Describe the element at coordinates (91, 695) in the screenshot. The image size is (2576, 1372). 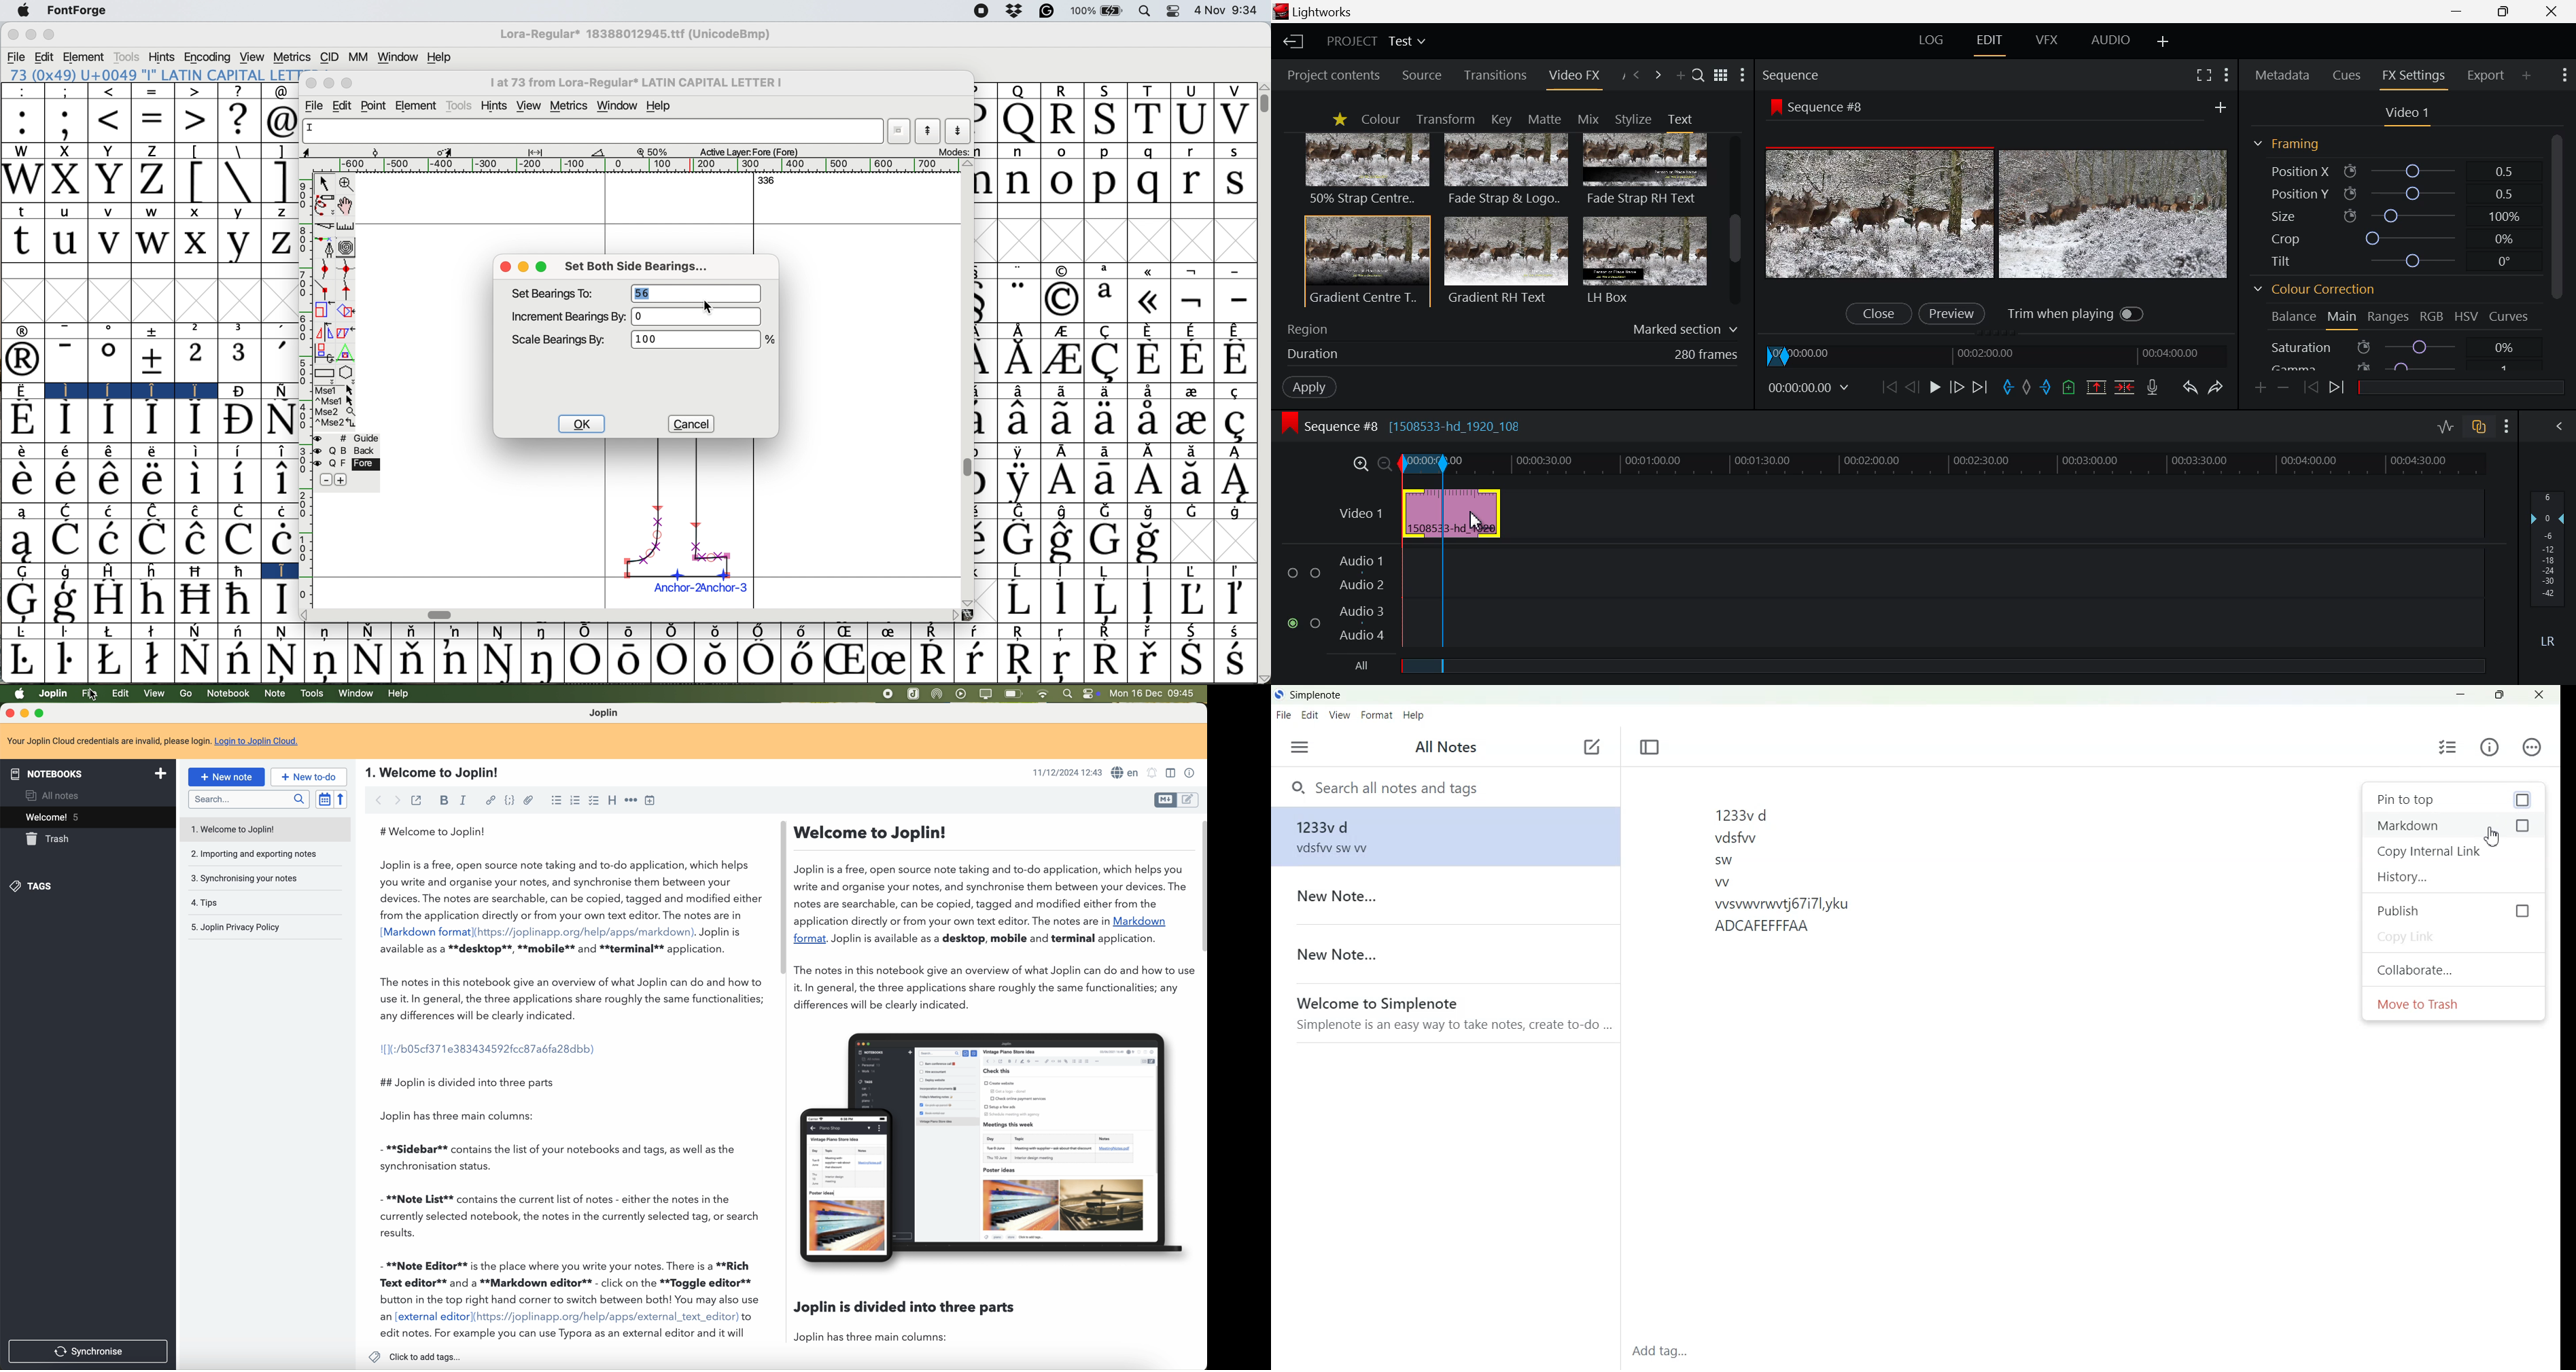
I see `Cursor` at that location.